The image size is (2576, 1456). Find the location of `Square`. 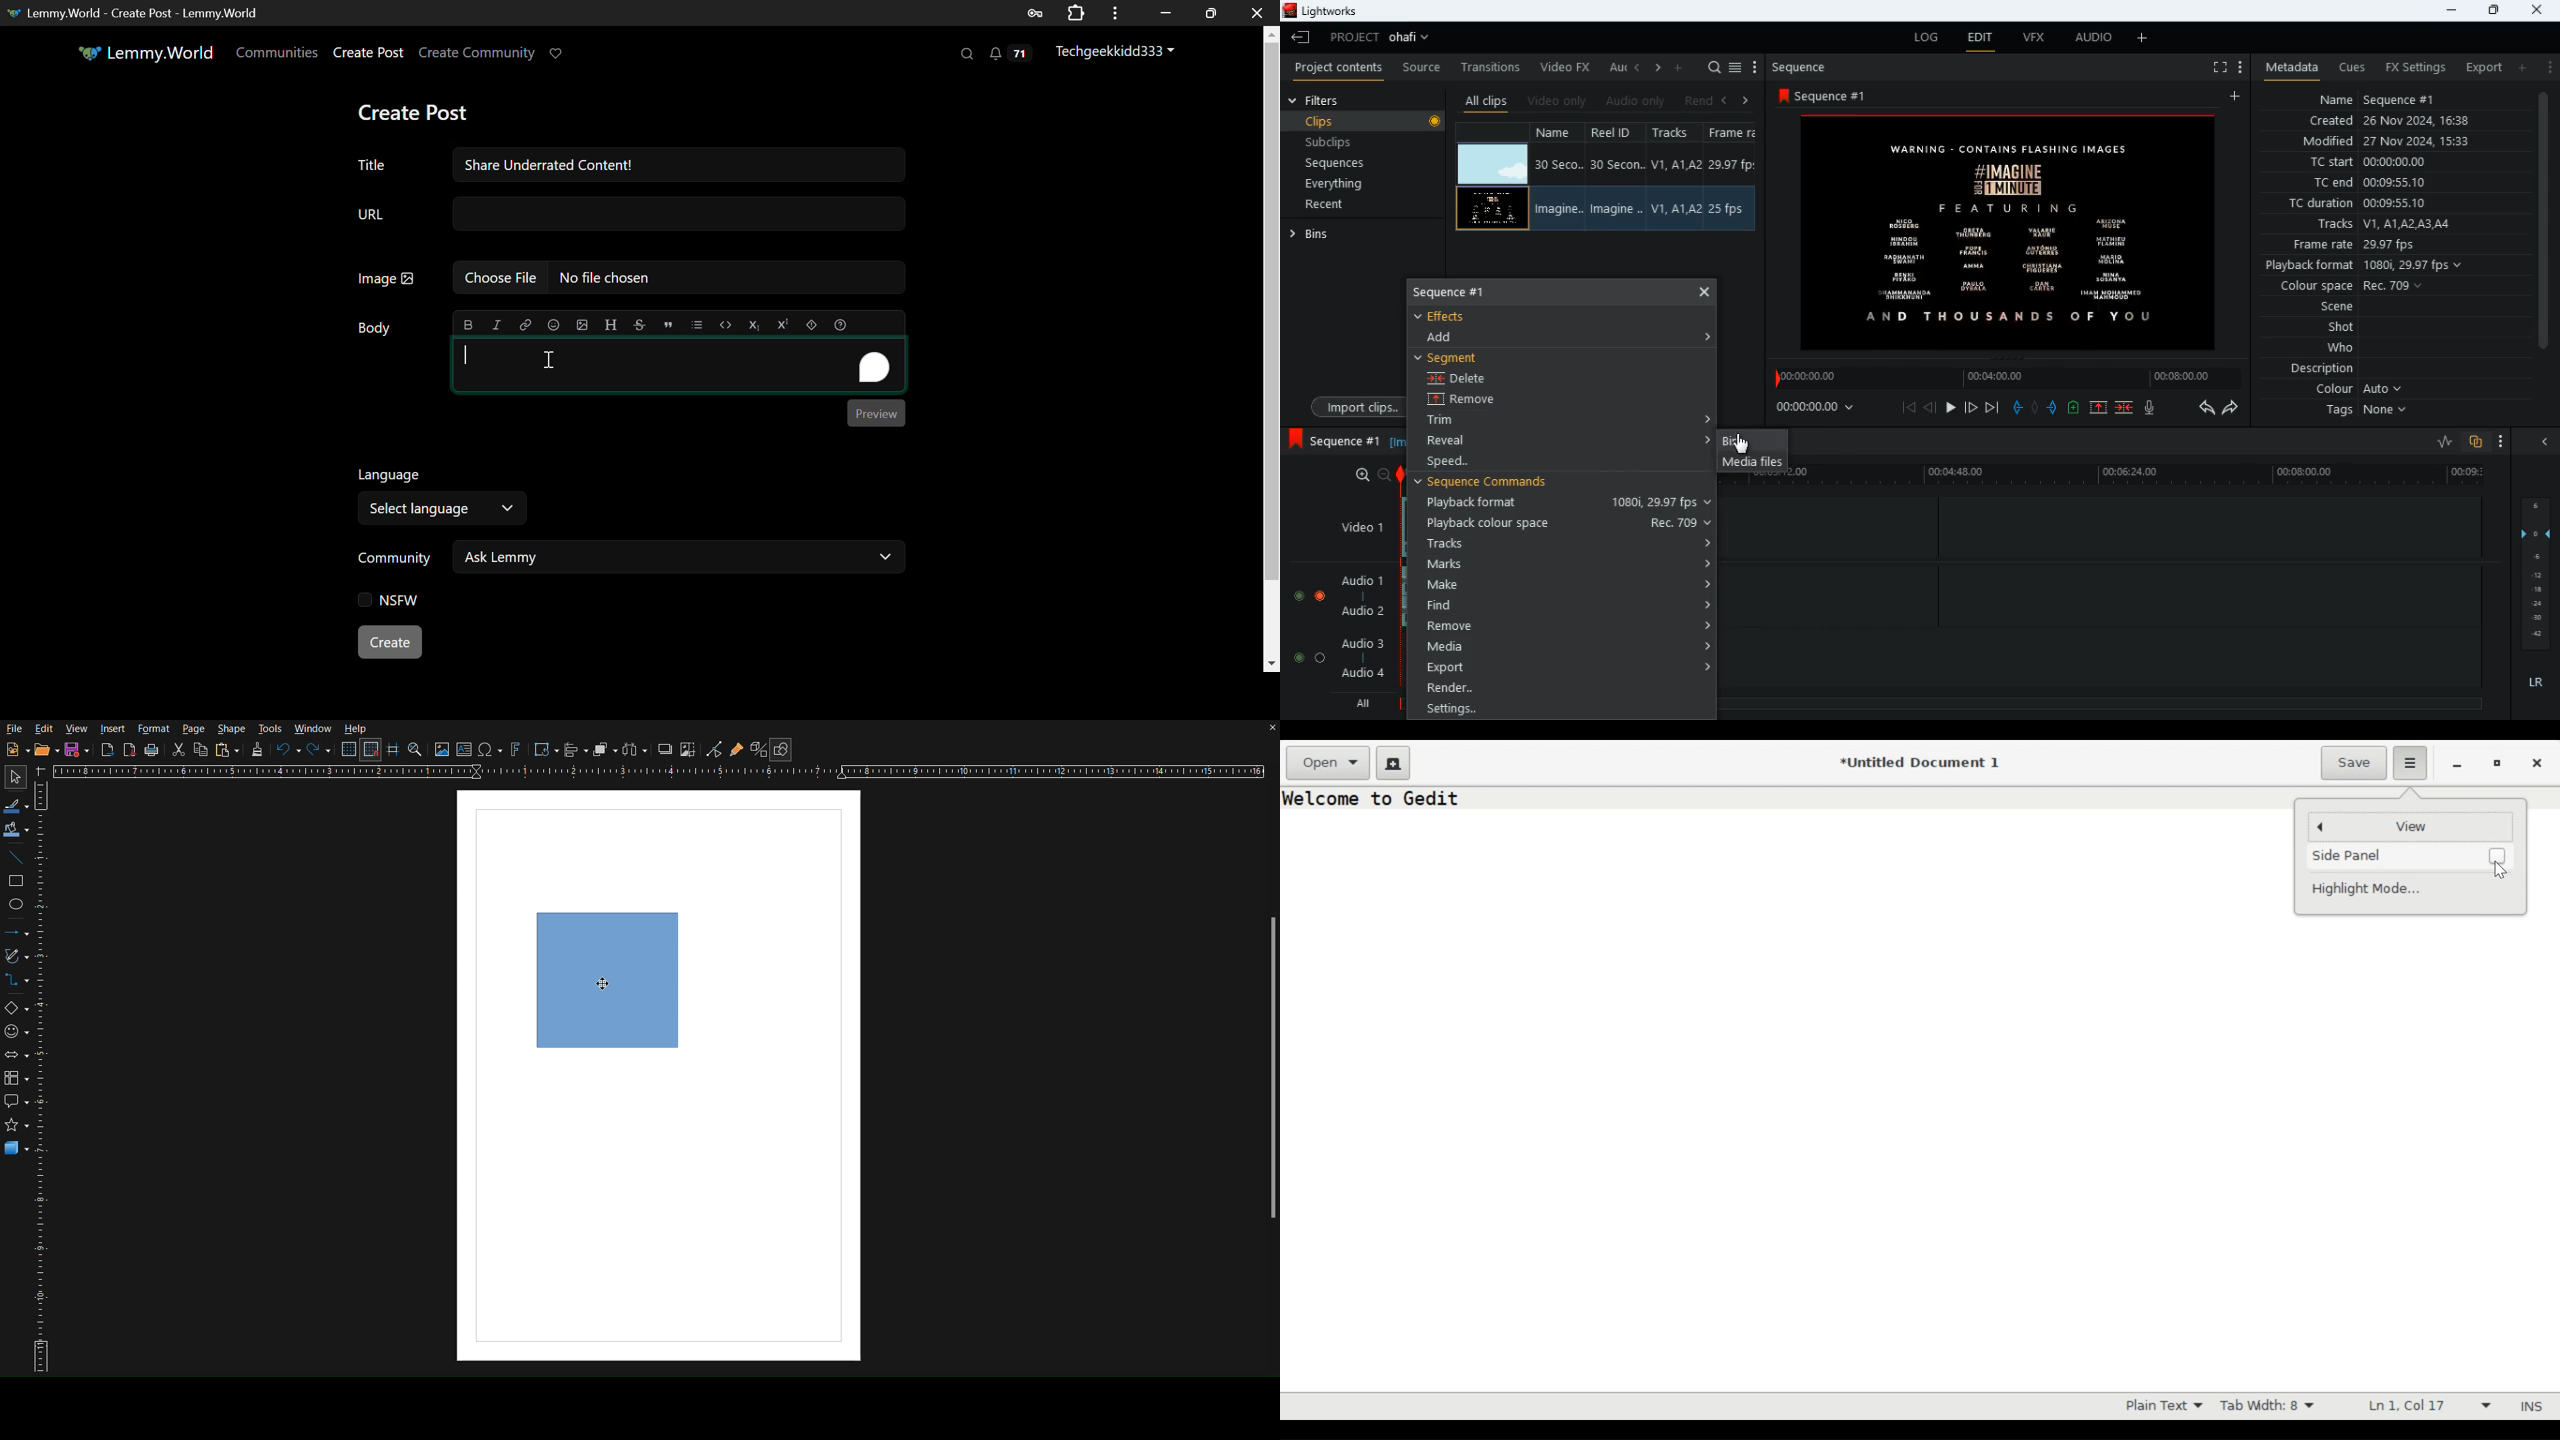

Square is located at coordinates (16, 881).